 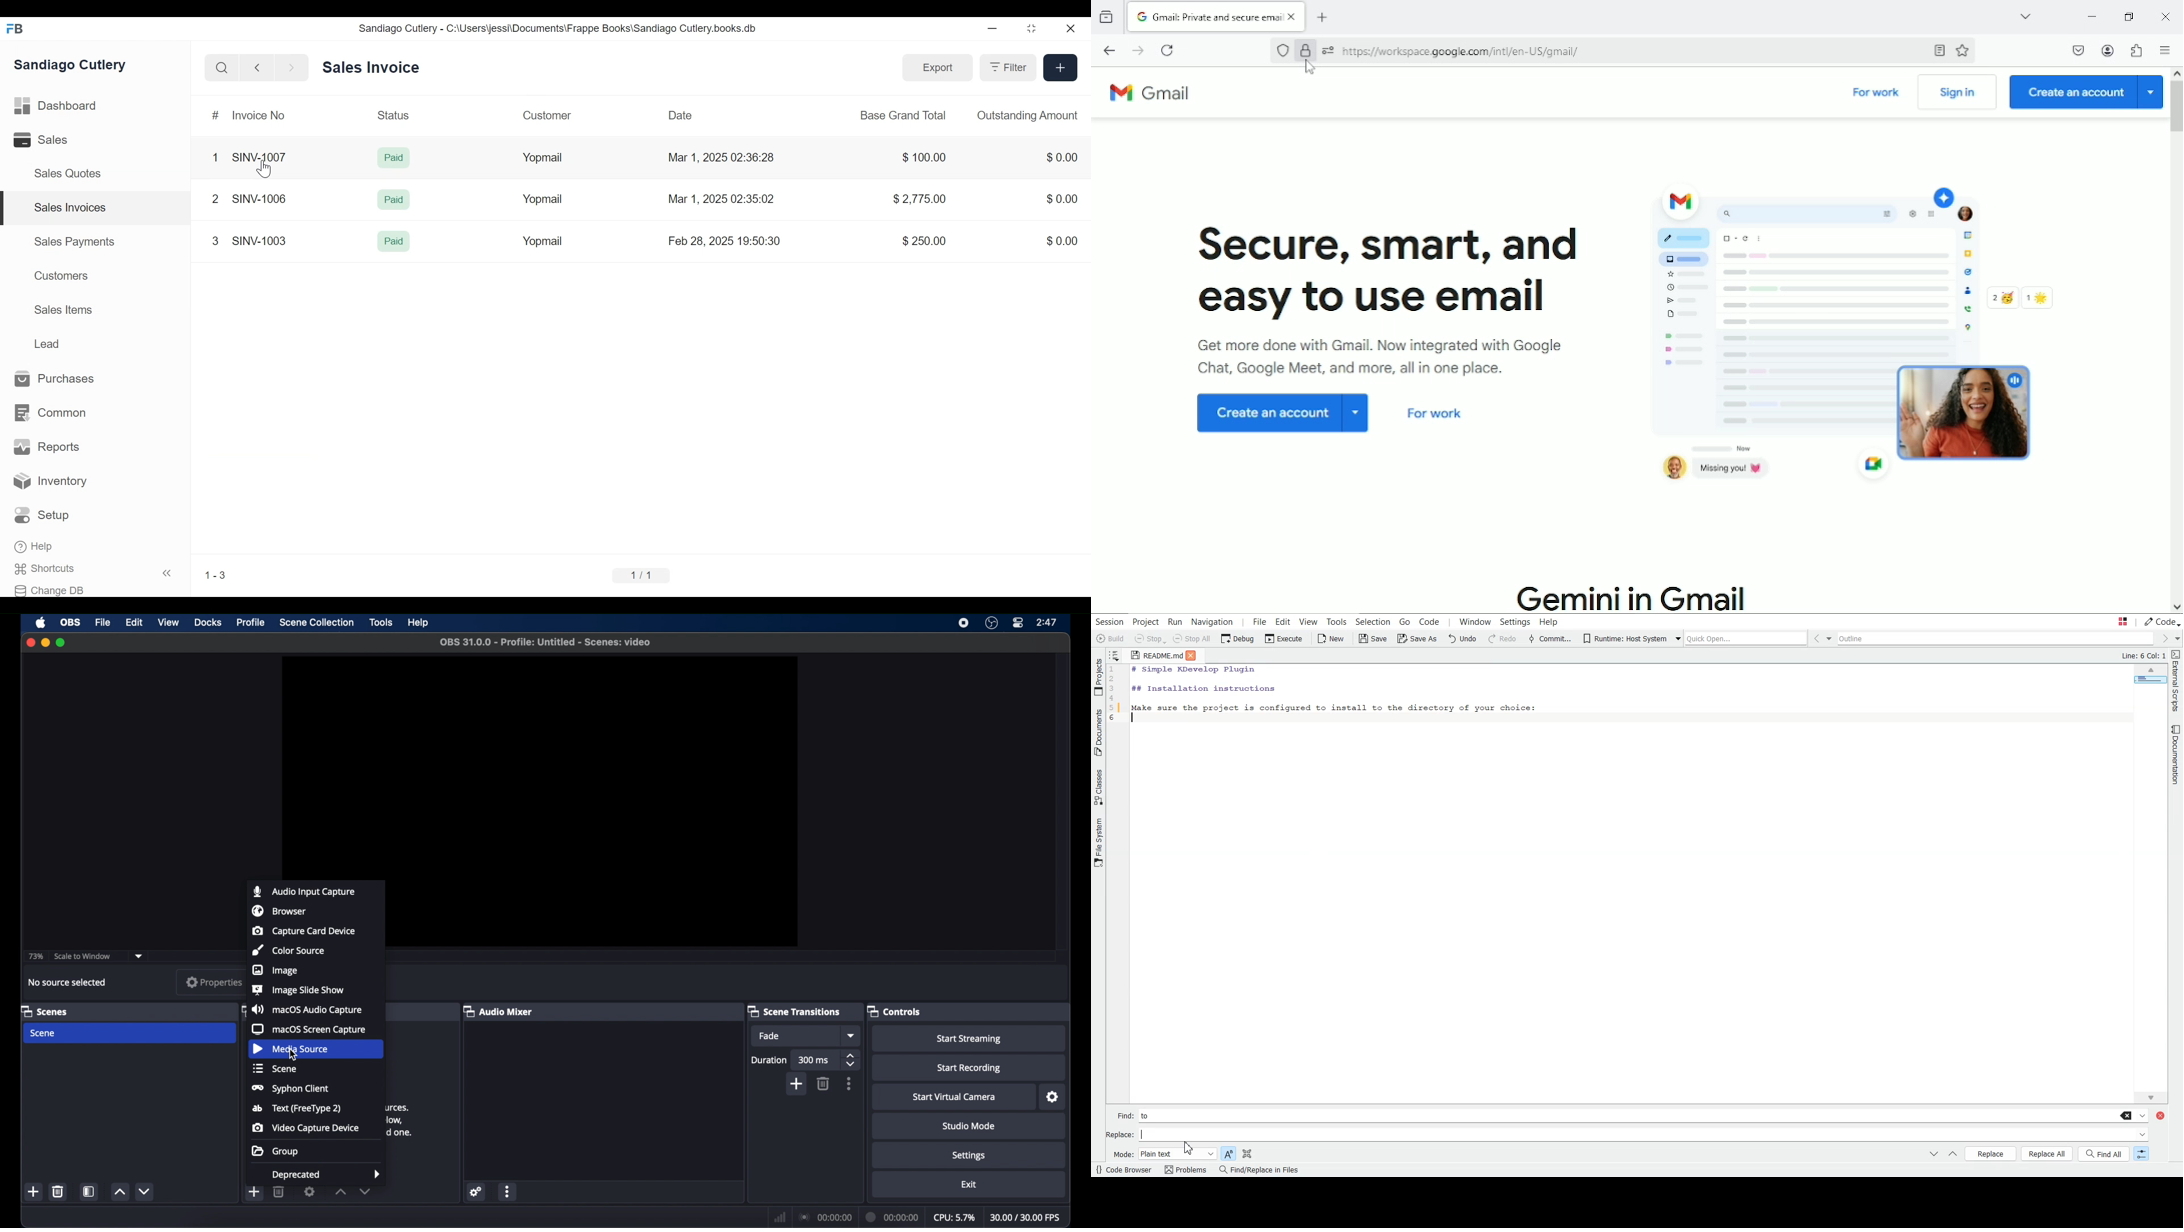 I want to click on Outline, so click(x=1998, y=639).